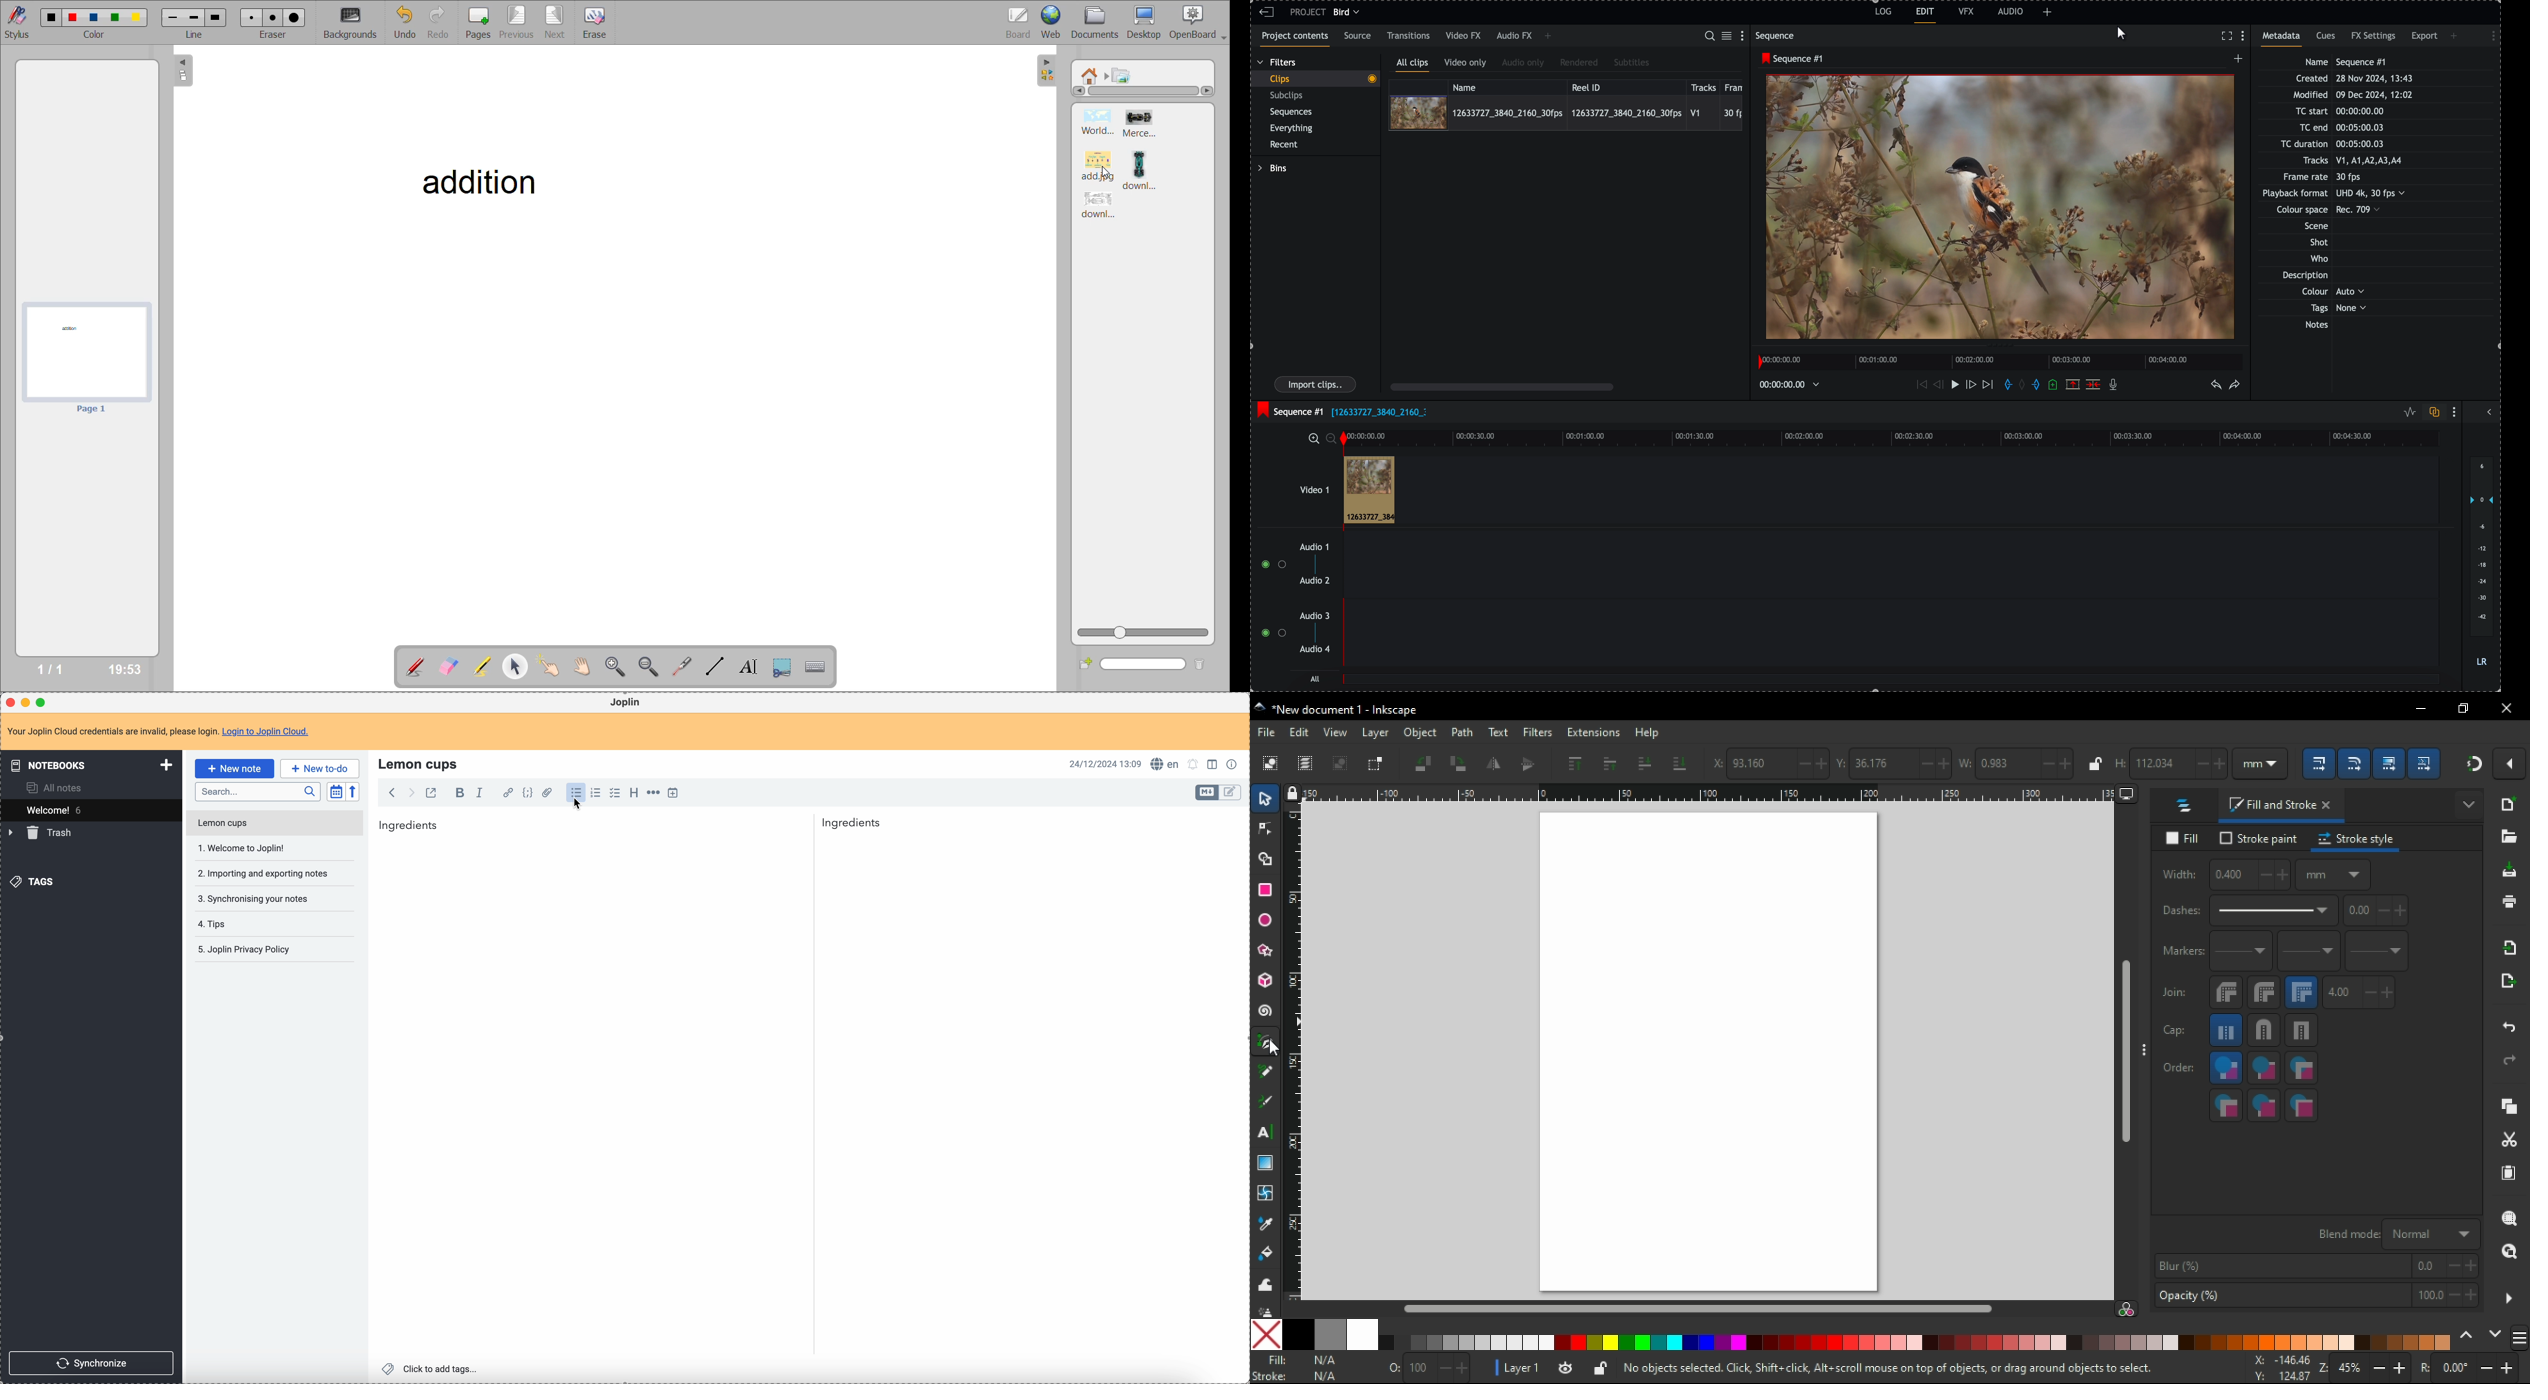 This screenshot has height=1400, width=2548. What do you see at coordinates (2389, 765) in the screenshot?
I see `move gradients along with other objects` at bounding box center [2389, 765].